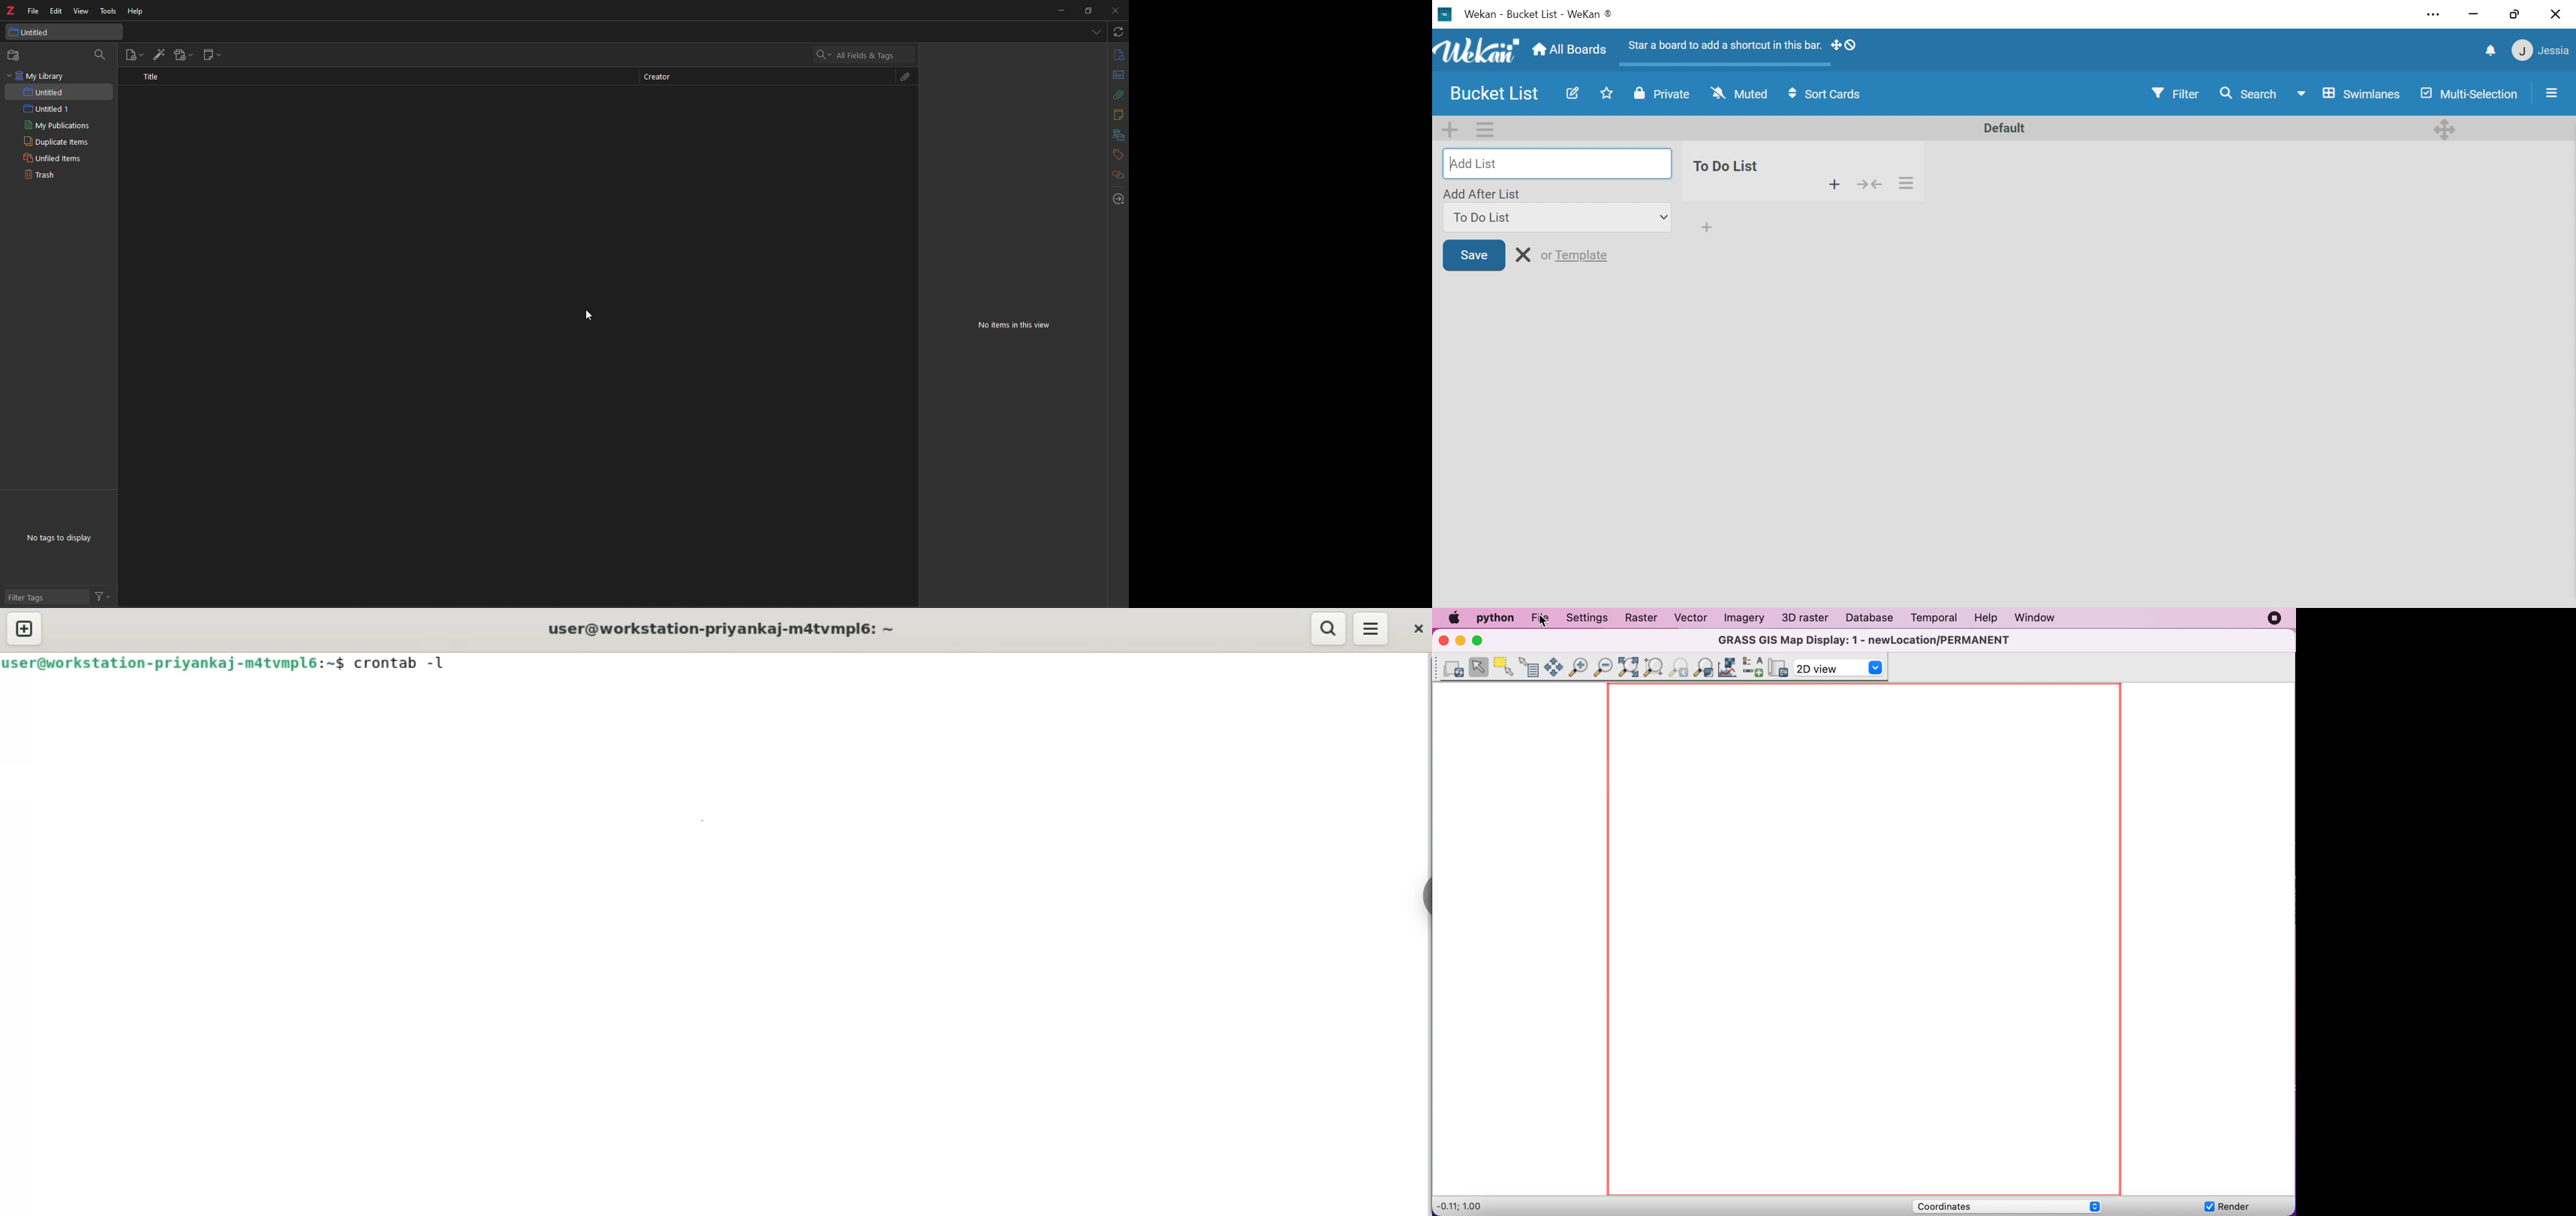  I want to click on deleted item, so click(302, 135).